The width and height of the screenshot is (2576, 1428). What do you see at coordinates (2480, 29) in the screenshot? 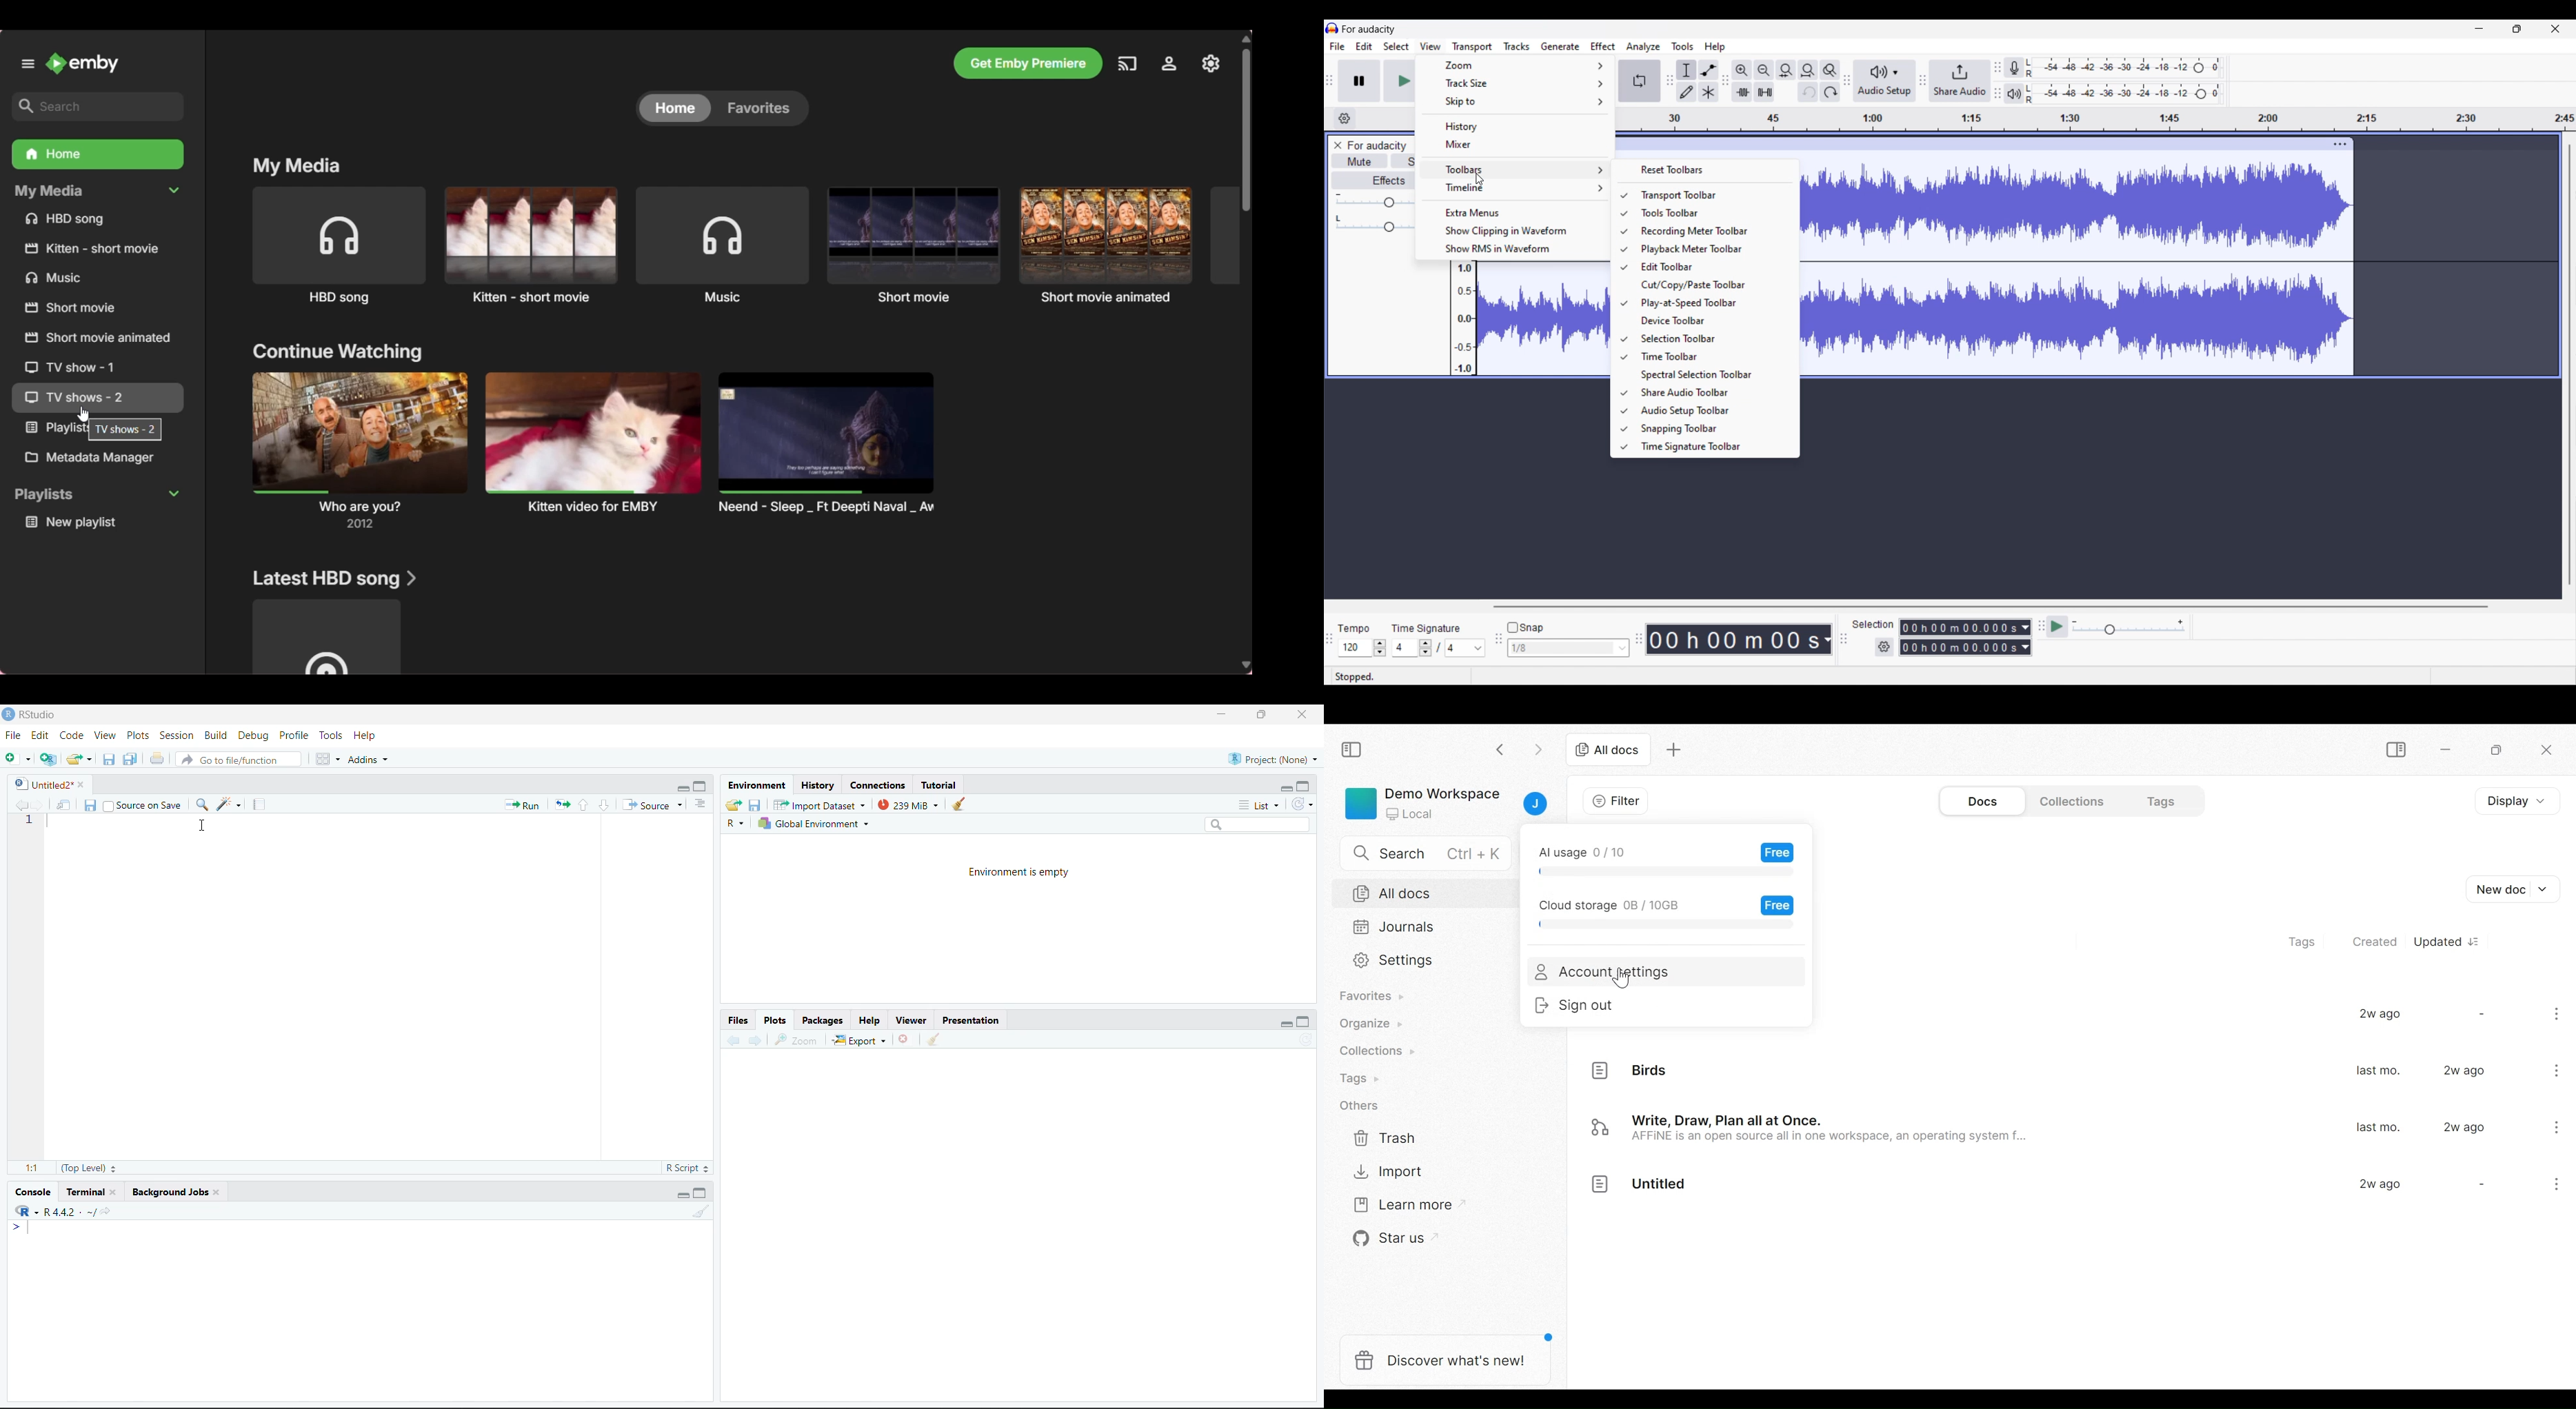
I see `Minimize` at bounding box center [2480, 29].